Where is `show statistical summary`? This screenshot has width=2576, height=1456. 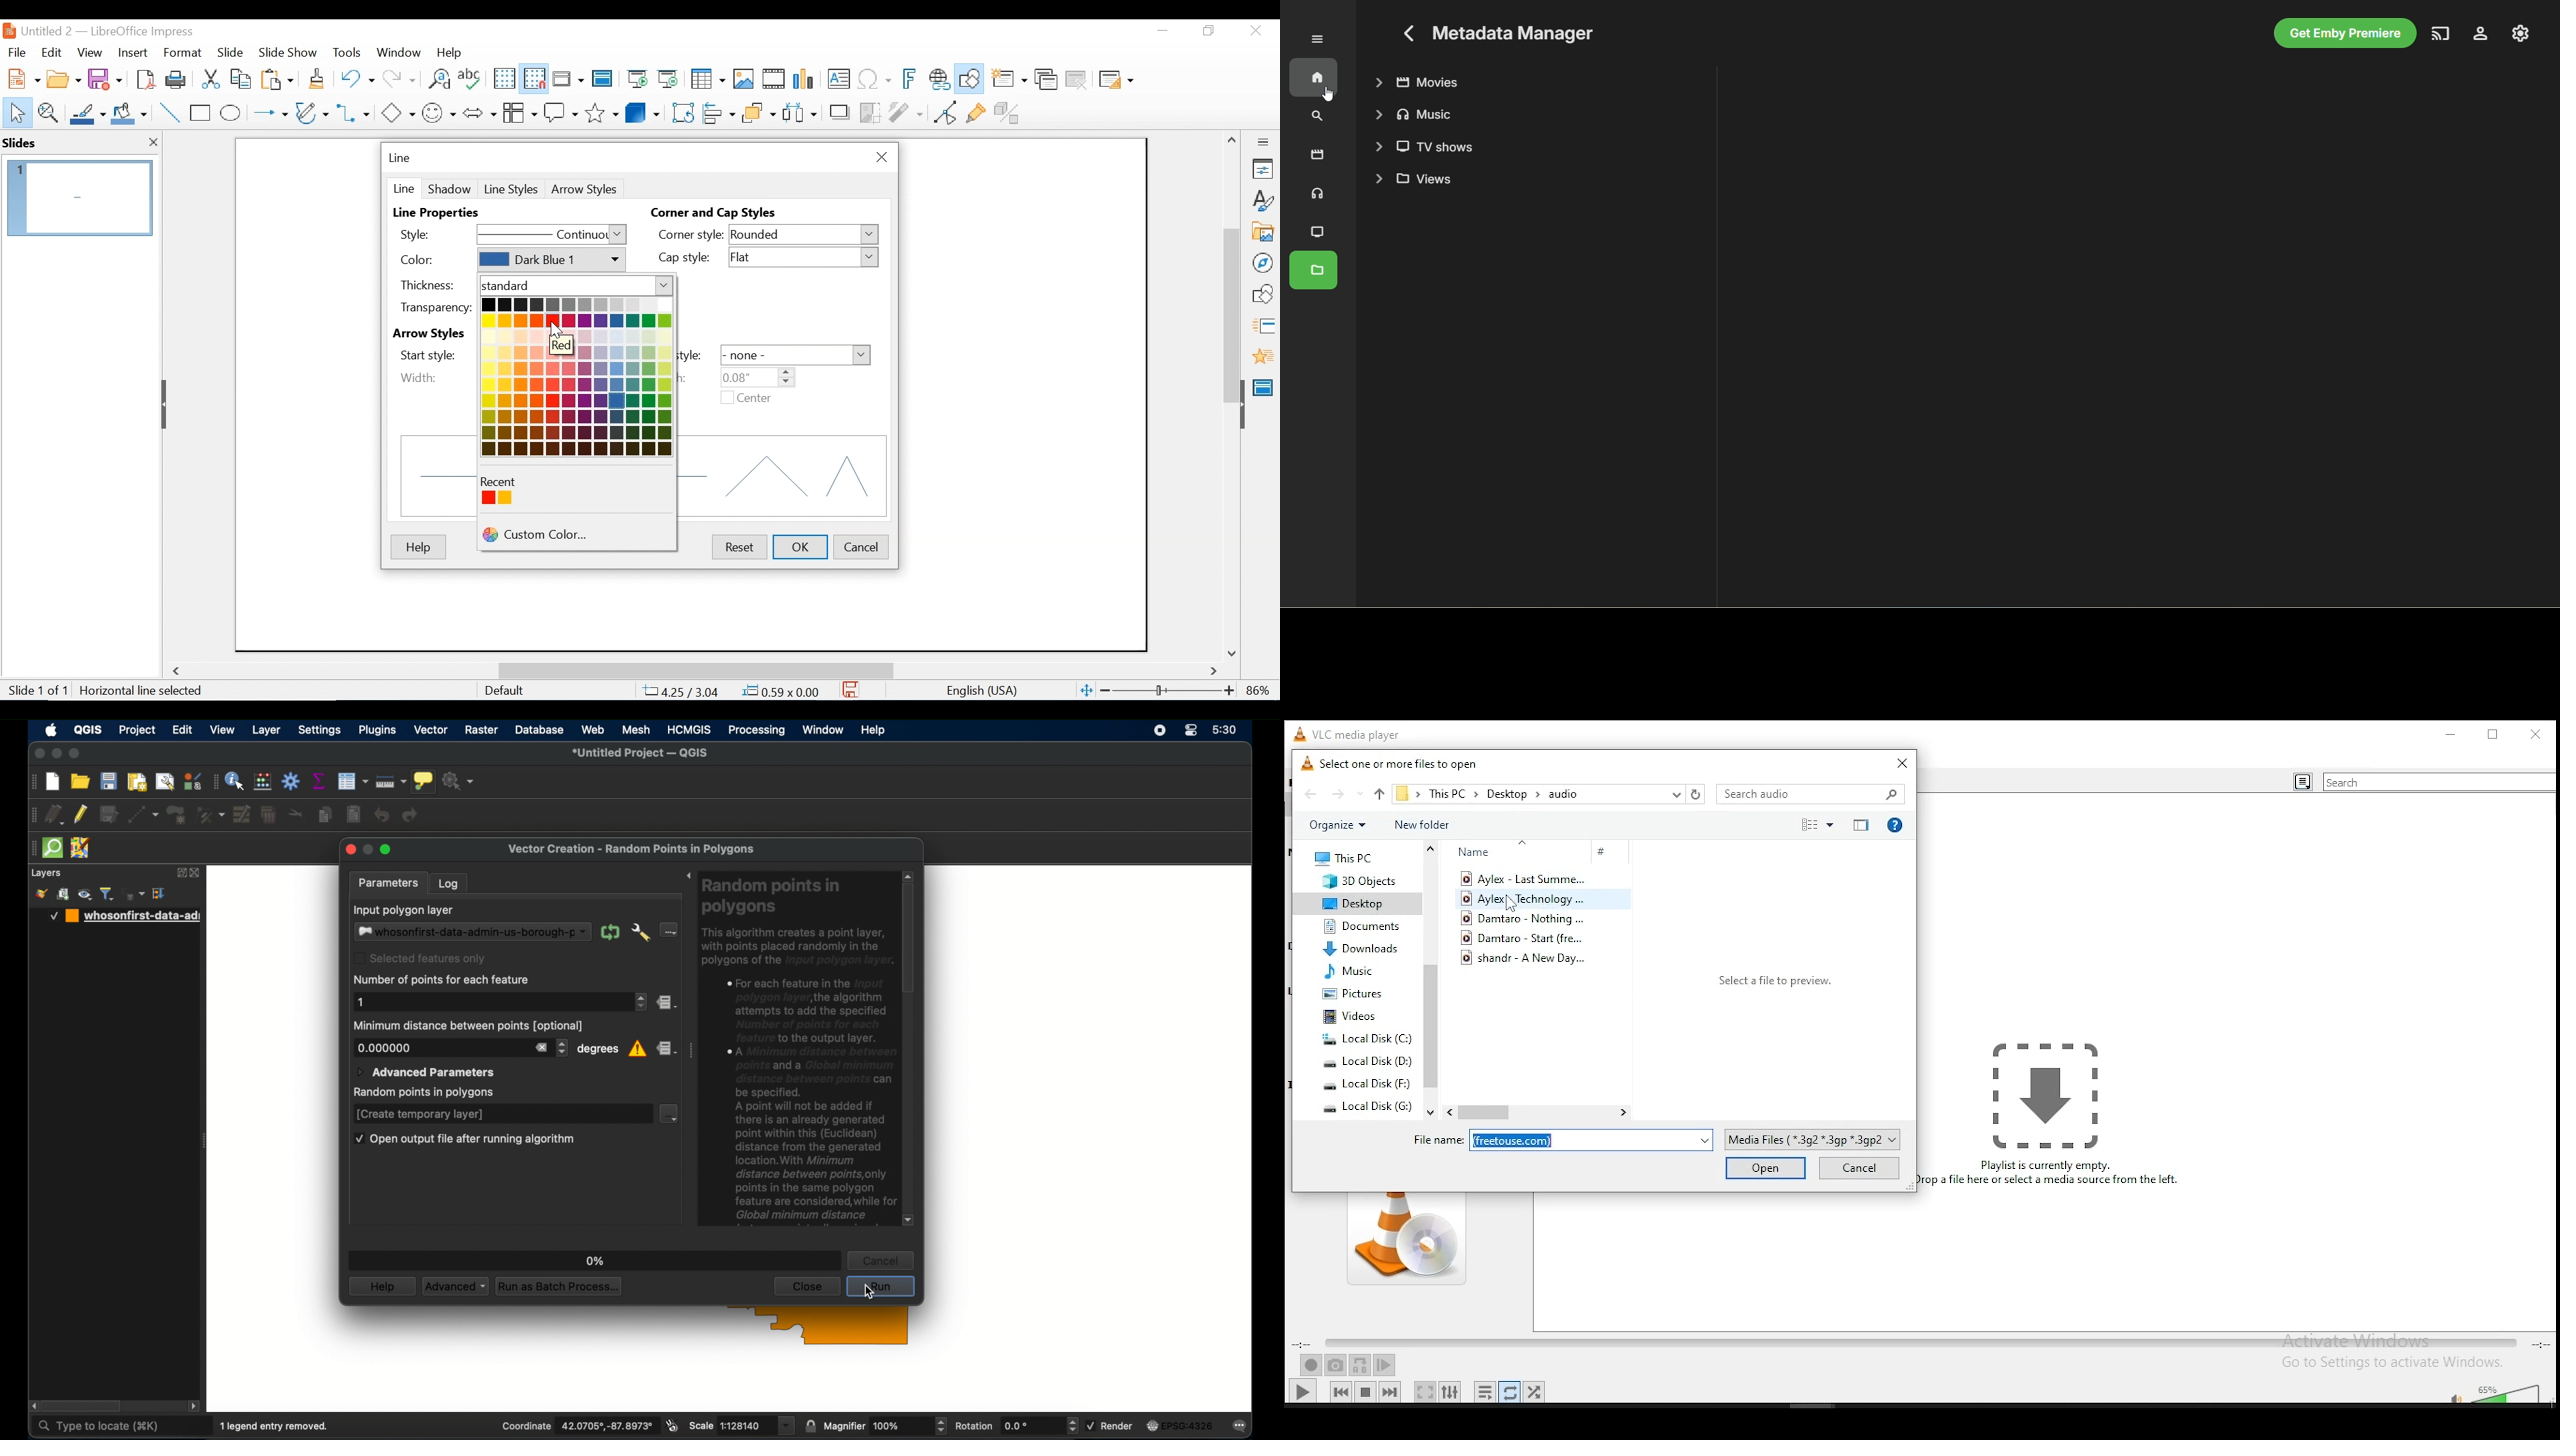
show statistical summary is located at coordinates (318, 781).